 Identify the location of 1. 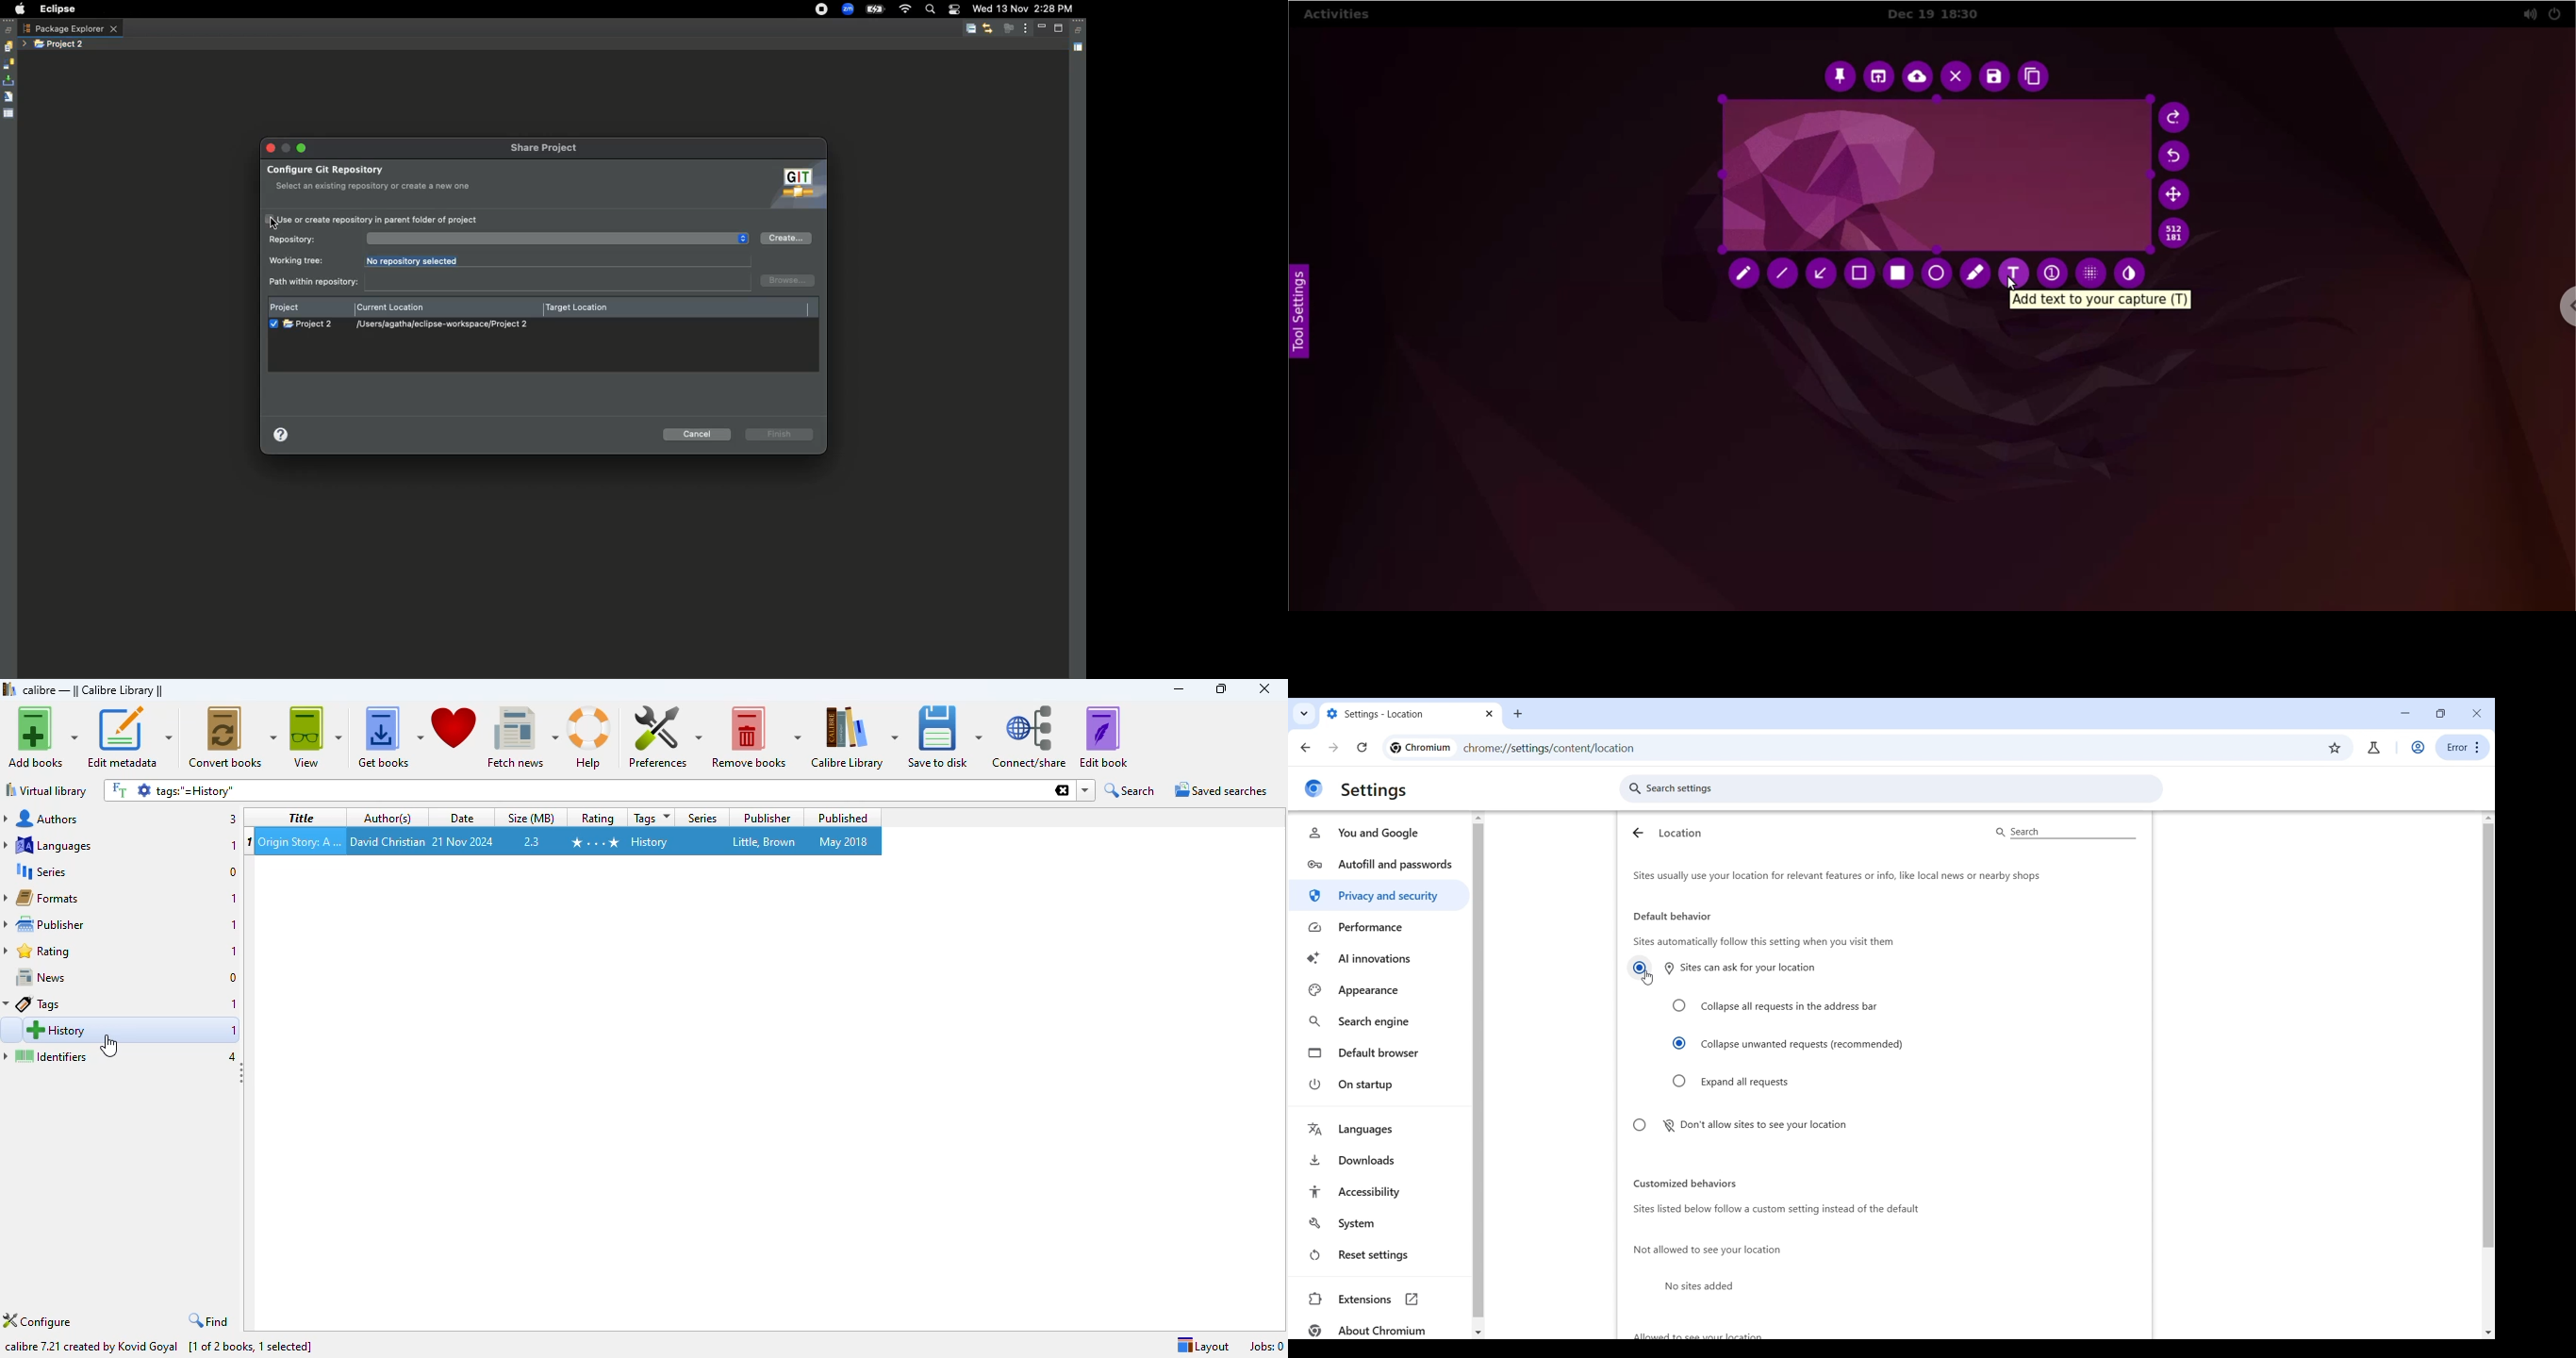
(250, 841).